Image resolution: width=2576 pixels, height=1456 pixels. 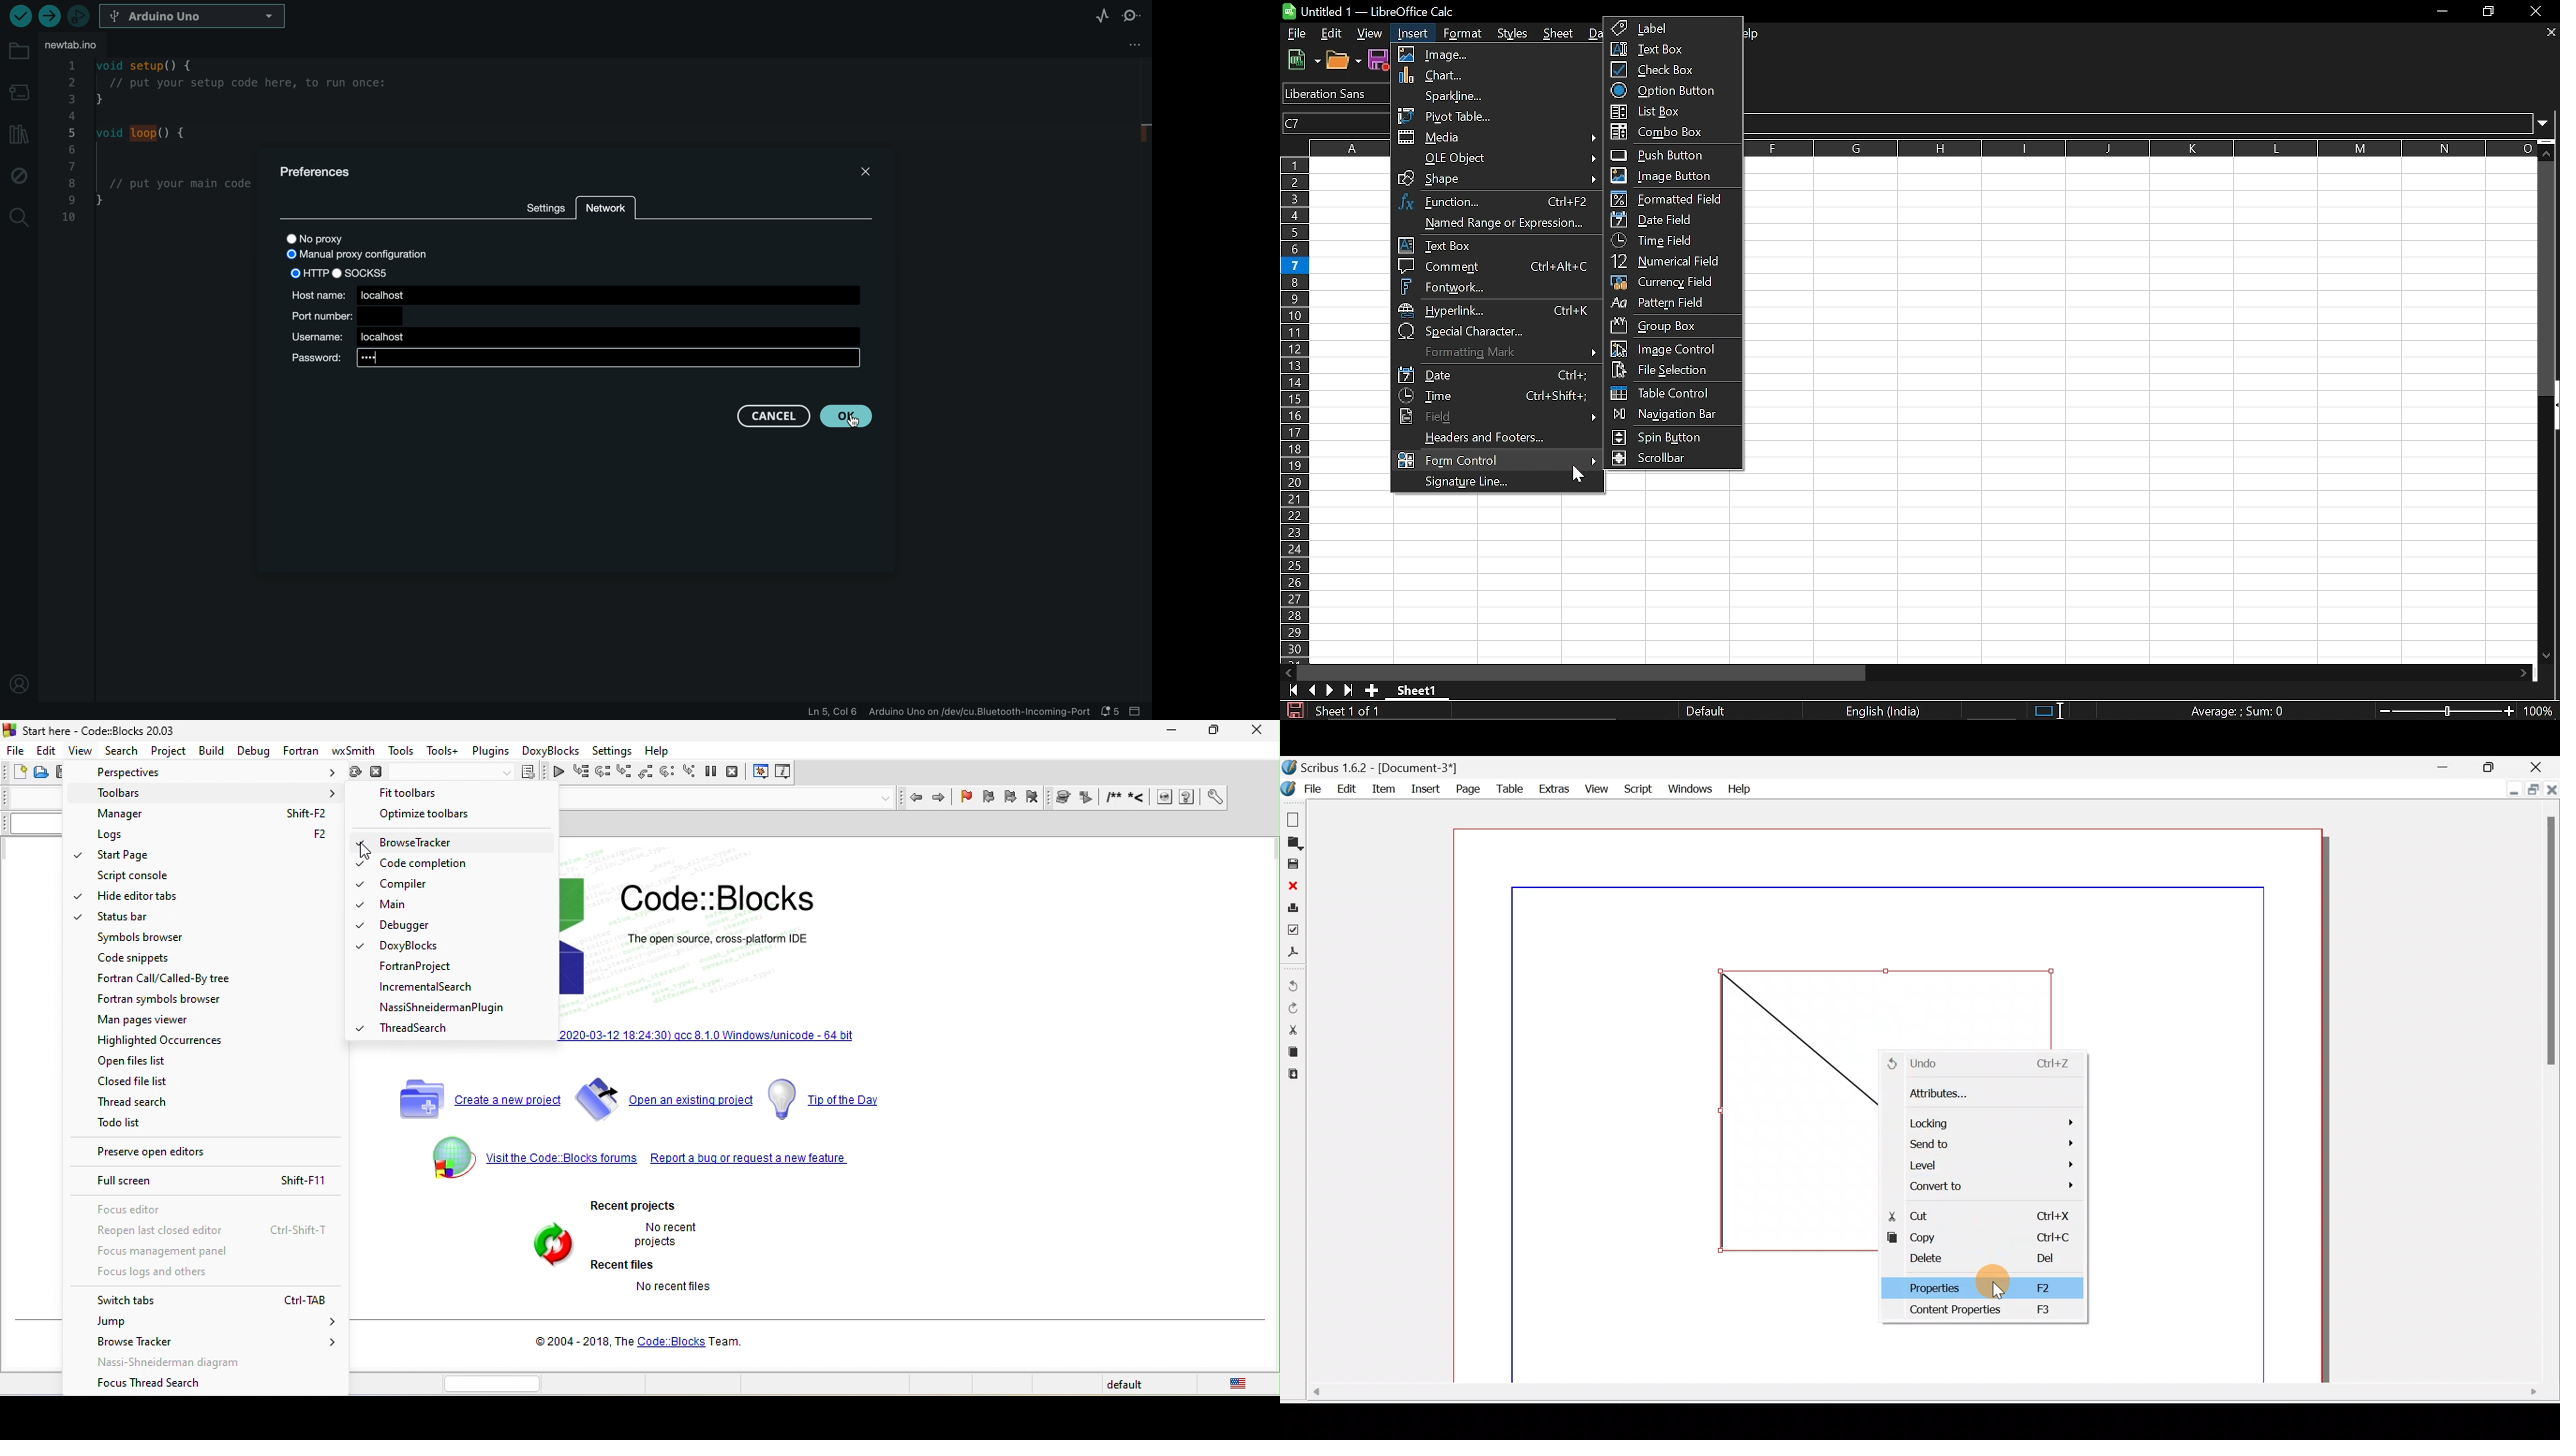 What do you see at coordinates (451, 841) in the screenshot?
I see `select option` at bounding box center [451, 841].